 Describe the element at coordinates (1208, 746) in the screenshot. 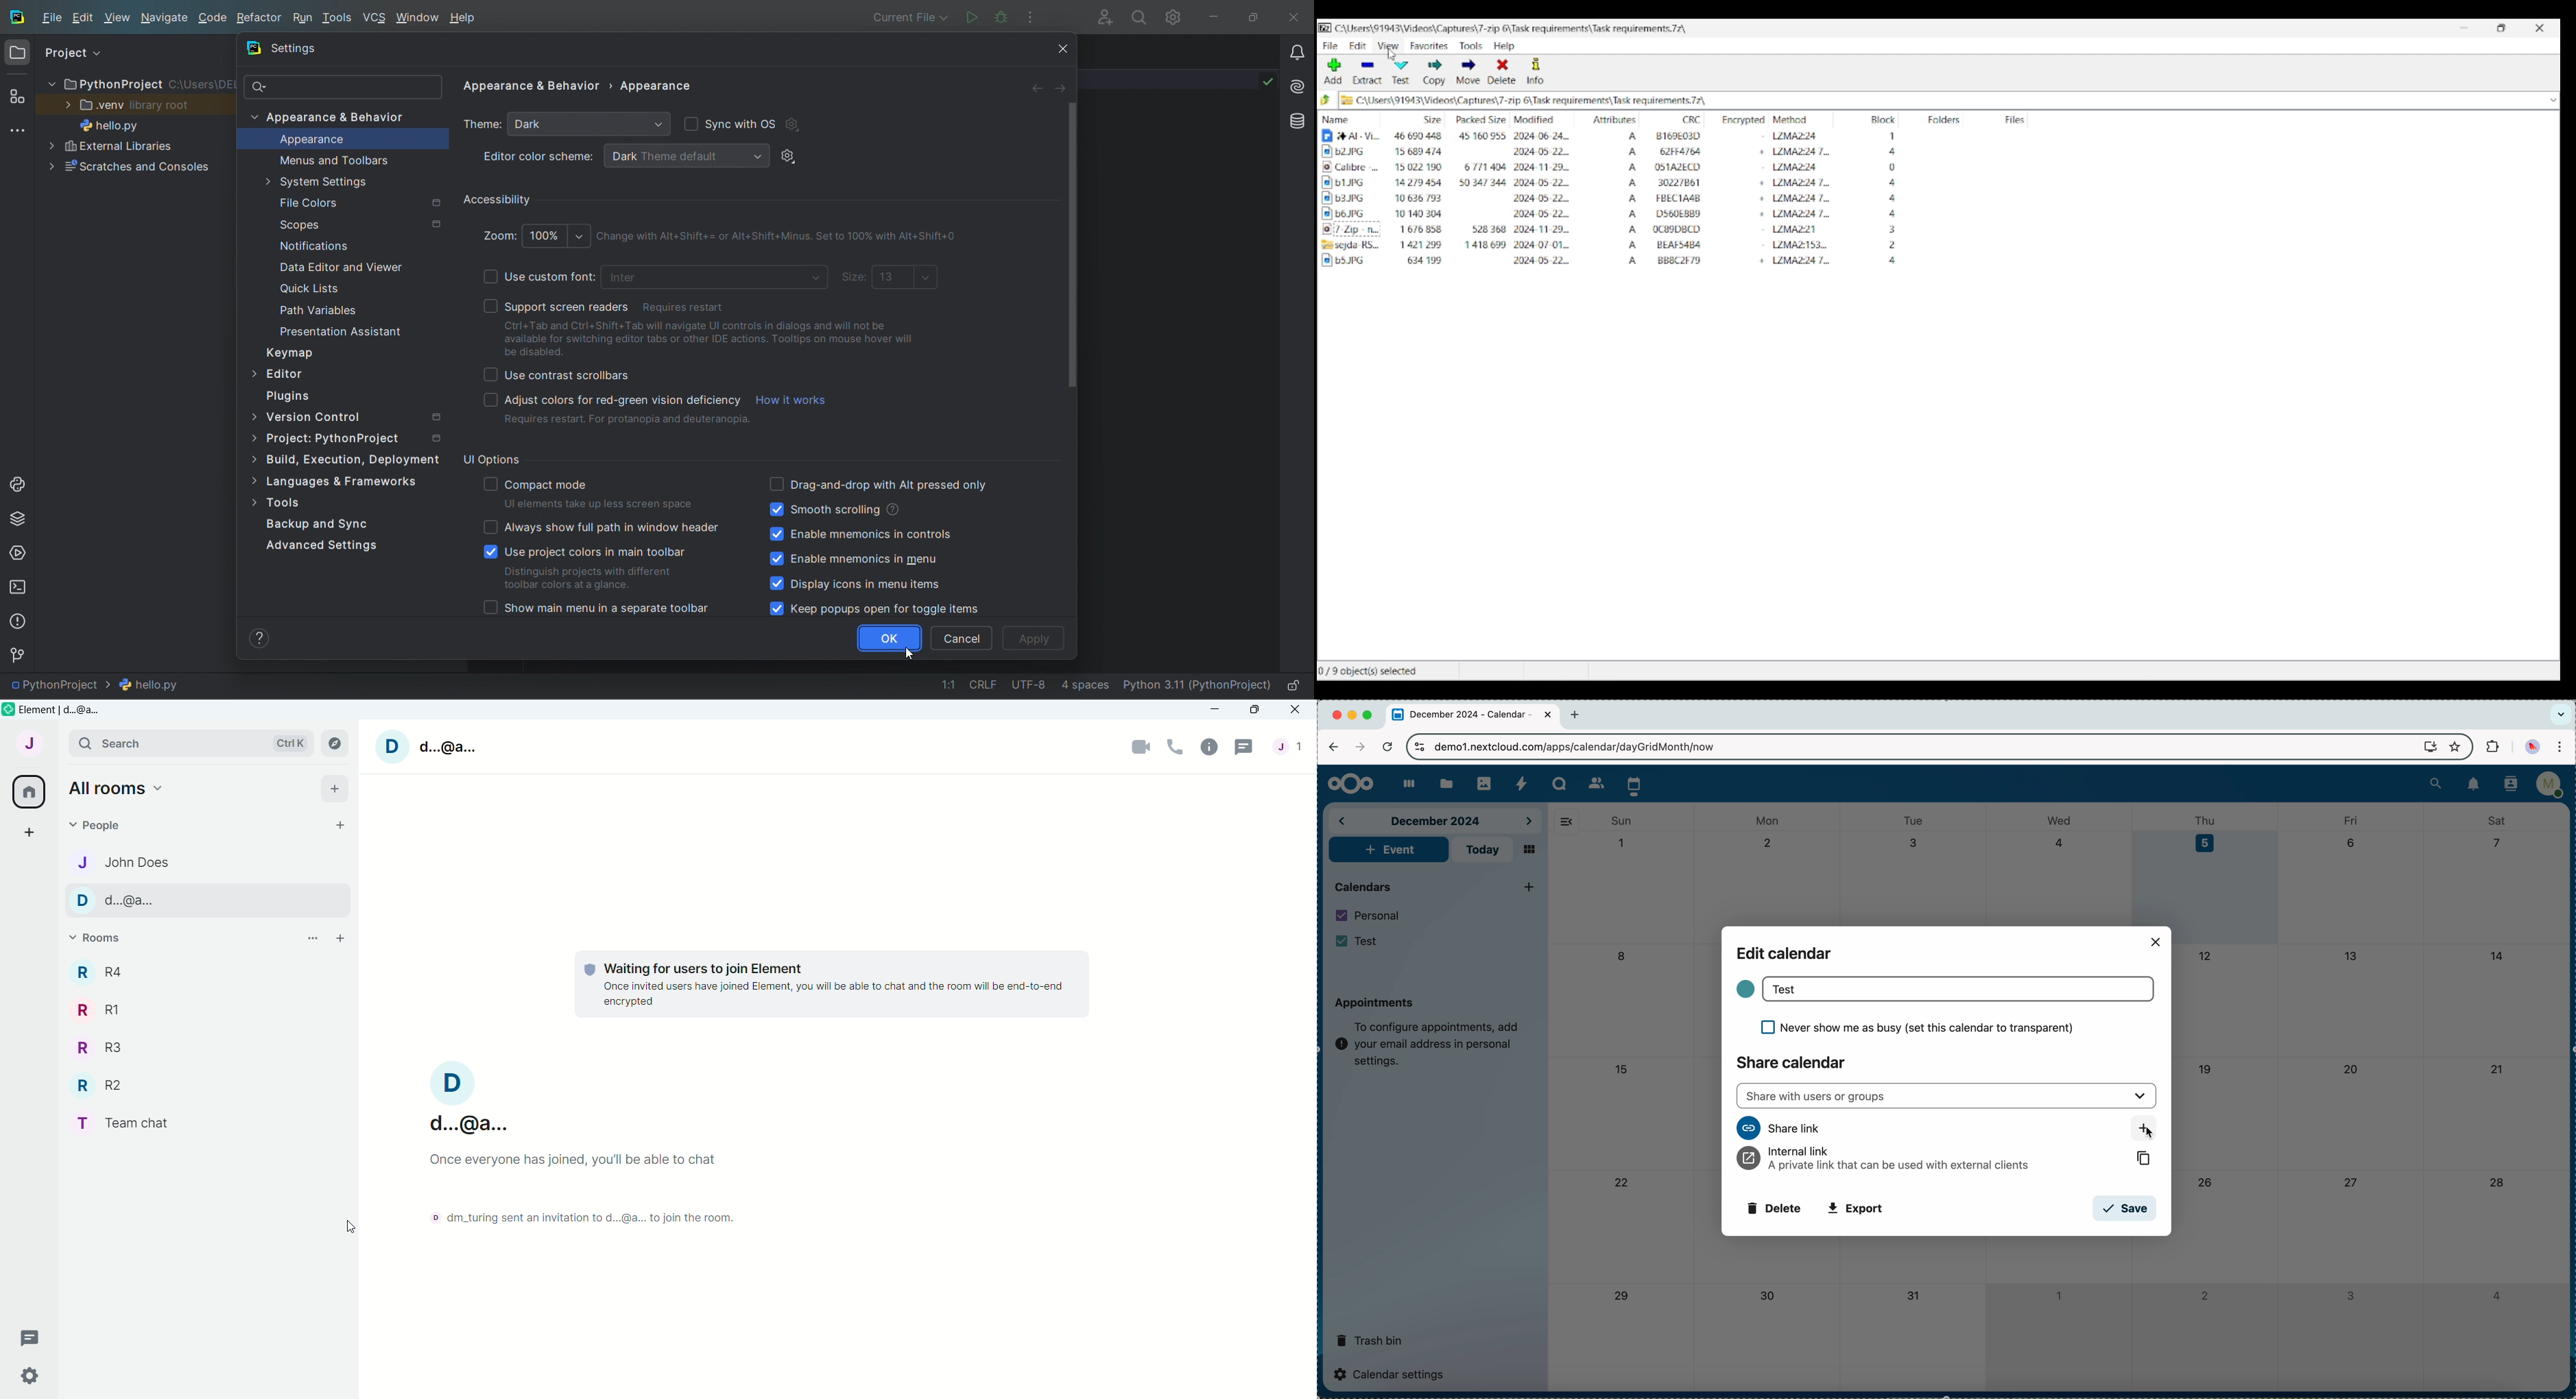

I see `Room Info` at that location.